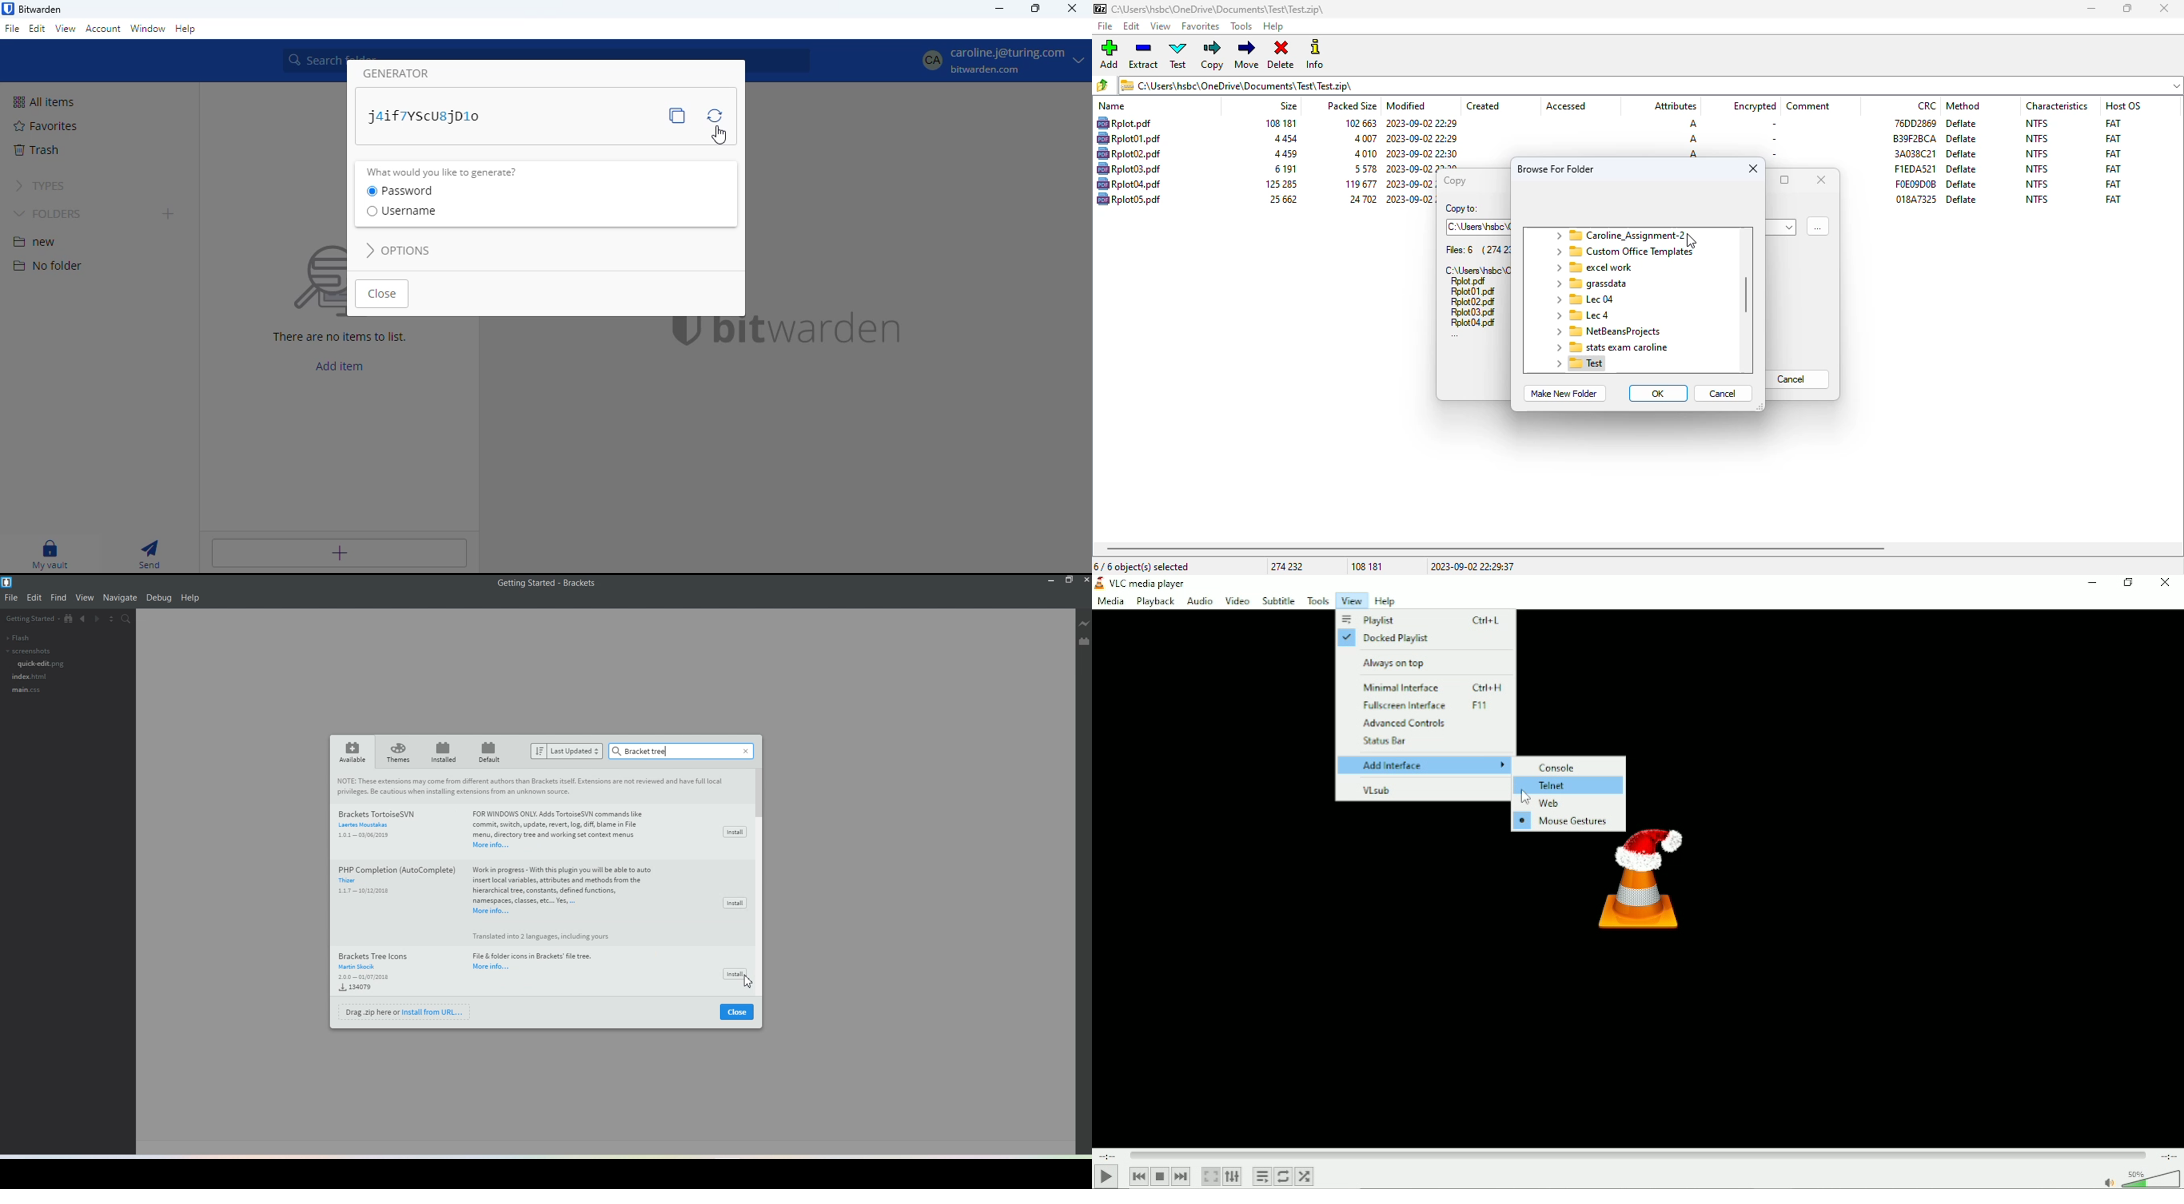 The image size is (2184, 1204). Describe the element at coordinates (1129, 169) in the screenshot. I see `file` at that location.